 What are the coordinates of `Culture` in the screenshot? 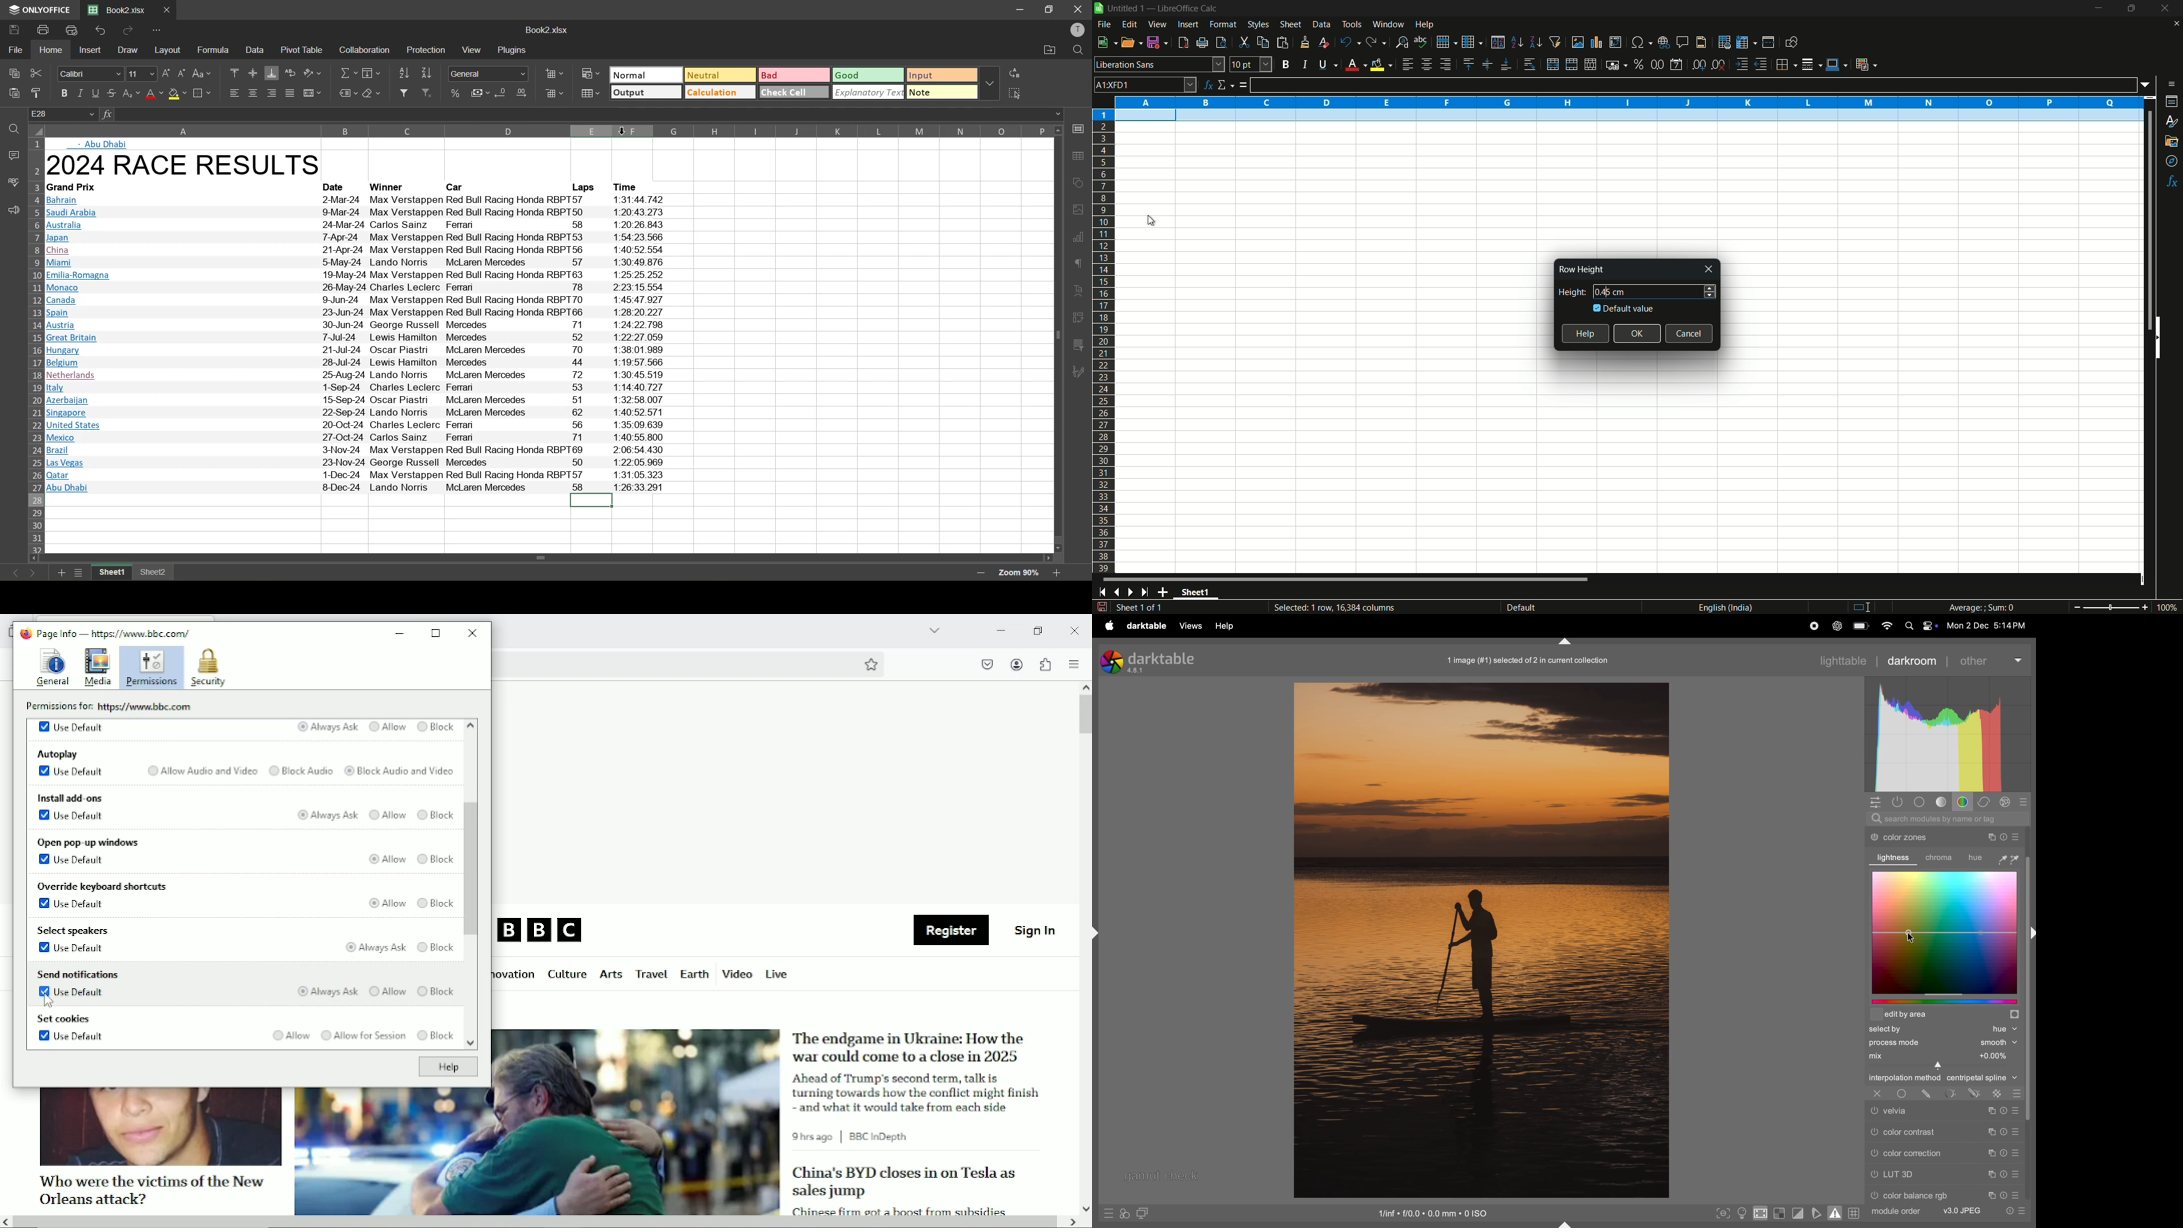 It's located at (567, 975).